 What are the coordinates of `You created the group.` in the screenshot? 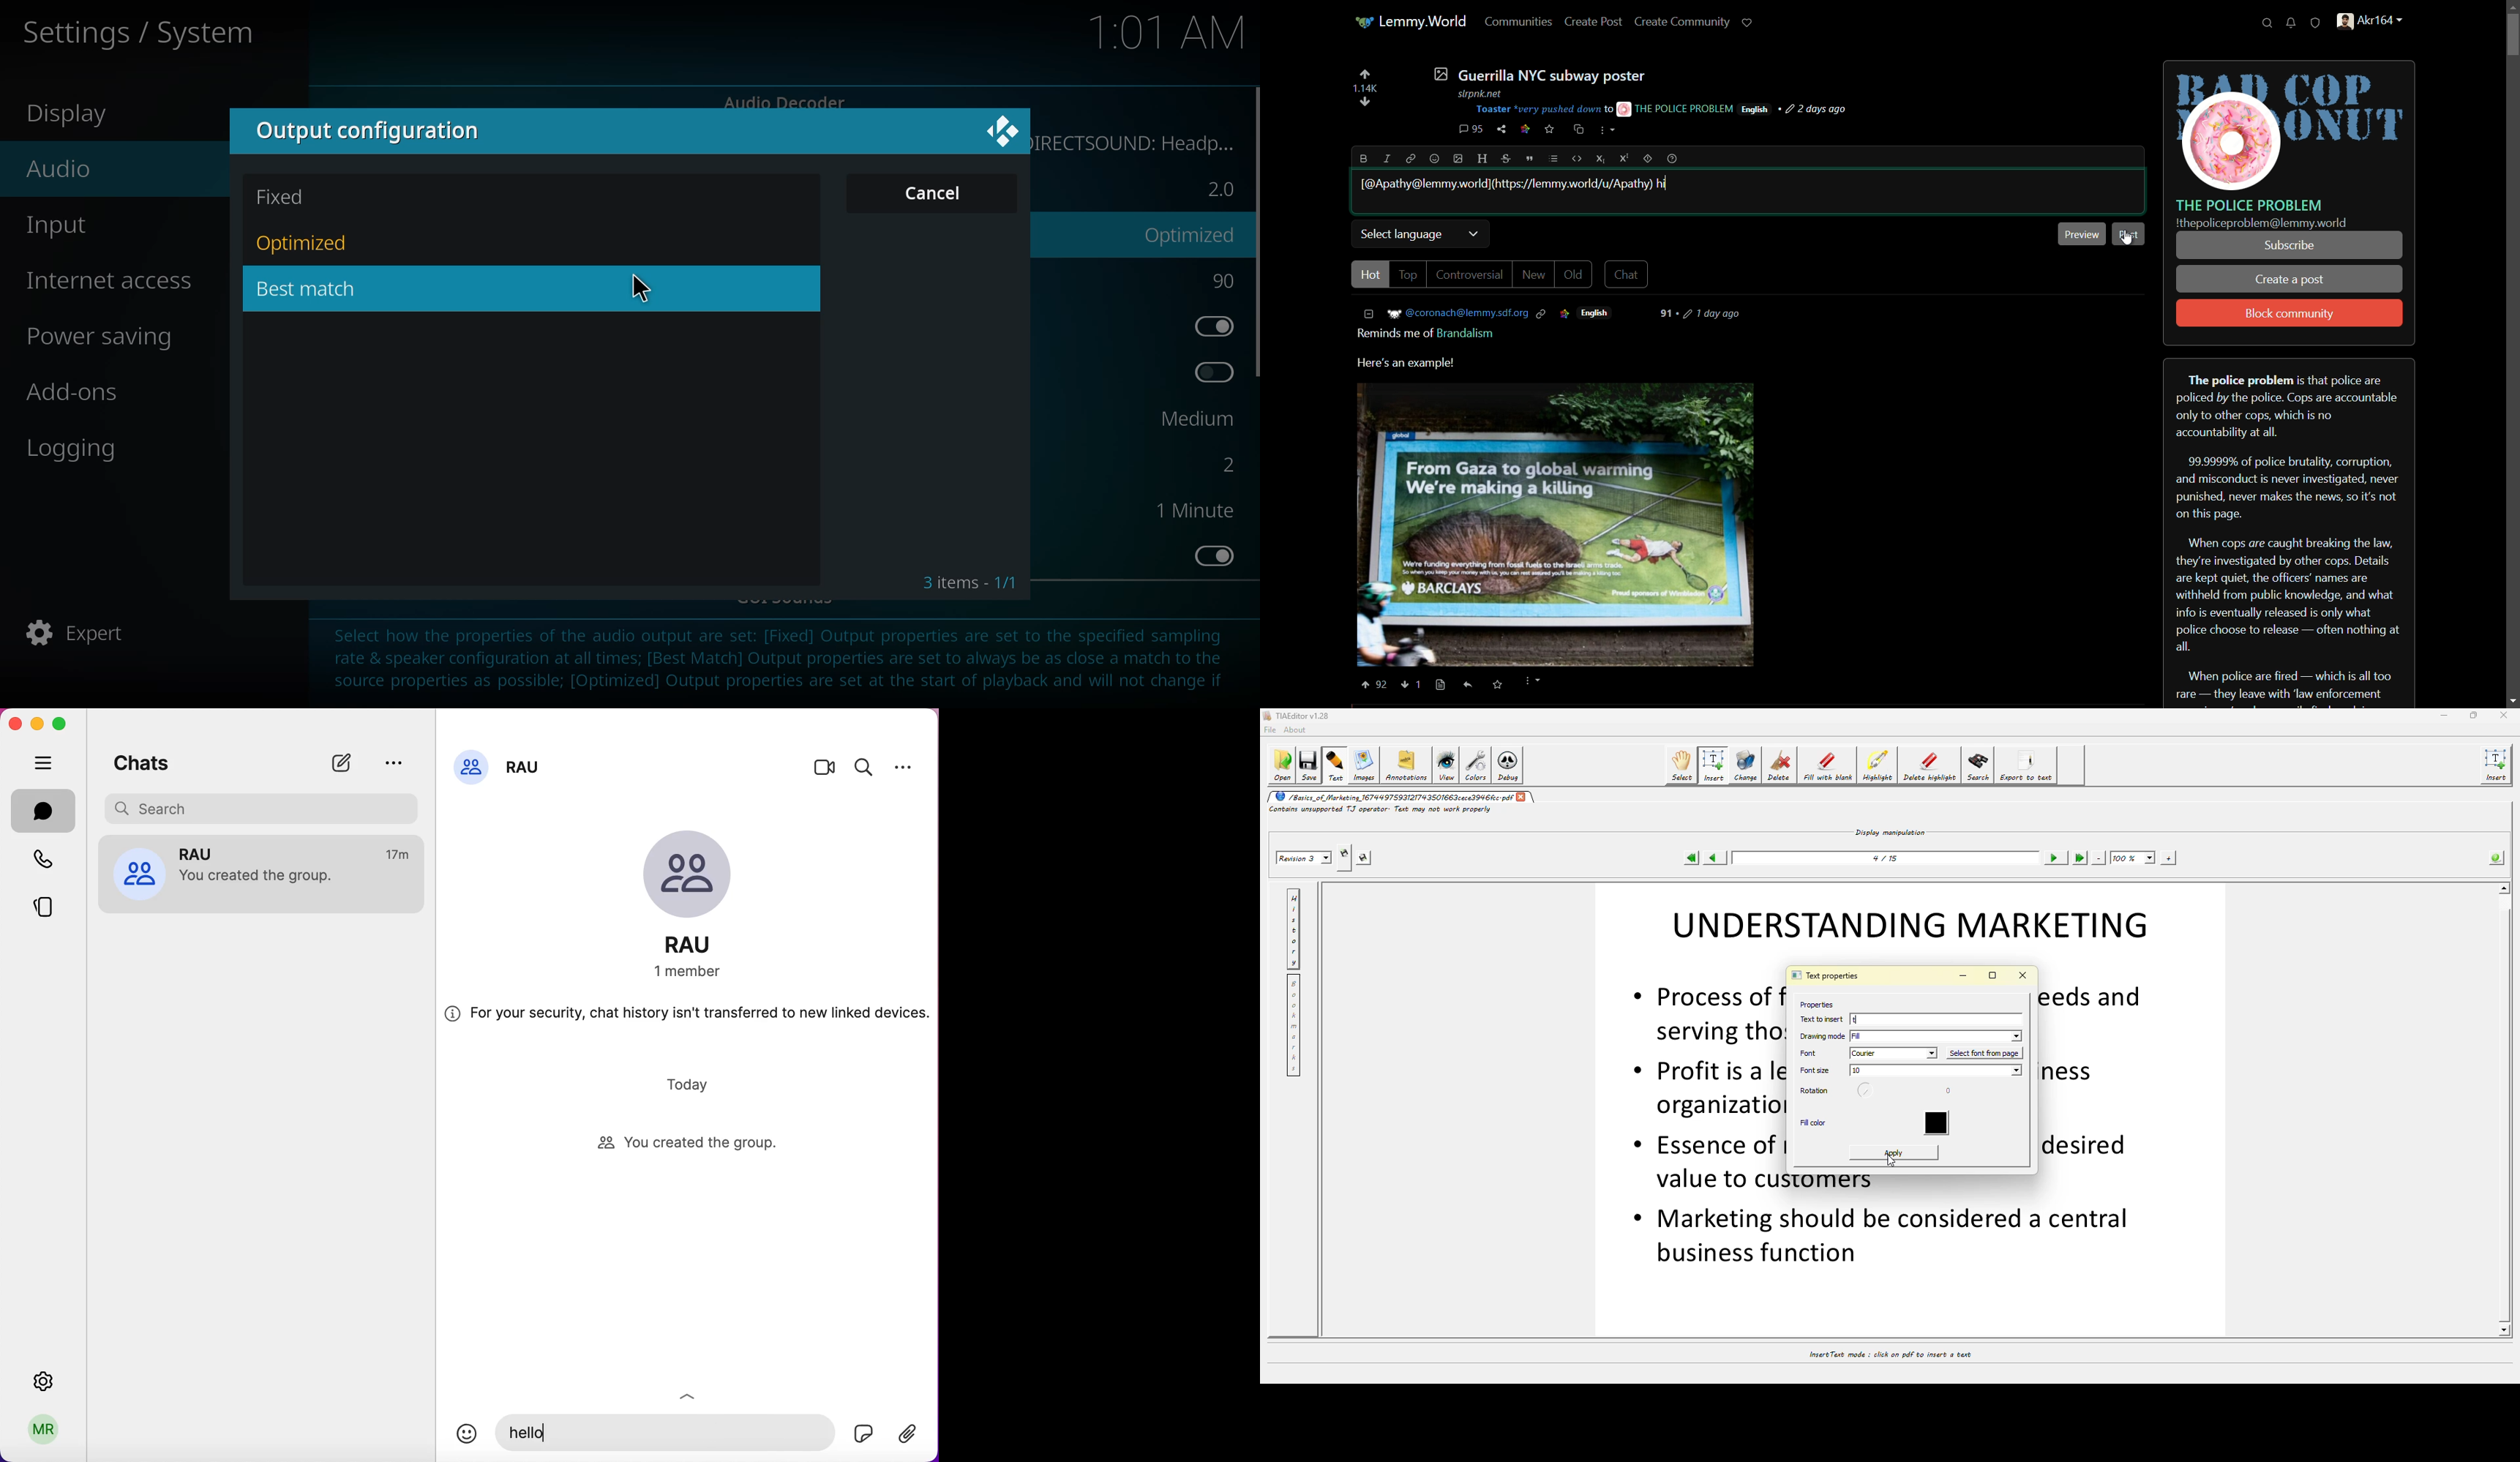 It's located at (263, 878).